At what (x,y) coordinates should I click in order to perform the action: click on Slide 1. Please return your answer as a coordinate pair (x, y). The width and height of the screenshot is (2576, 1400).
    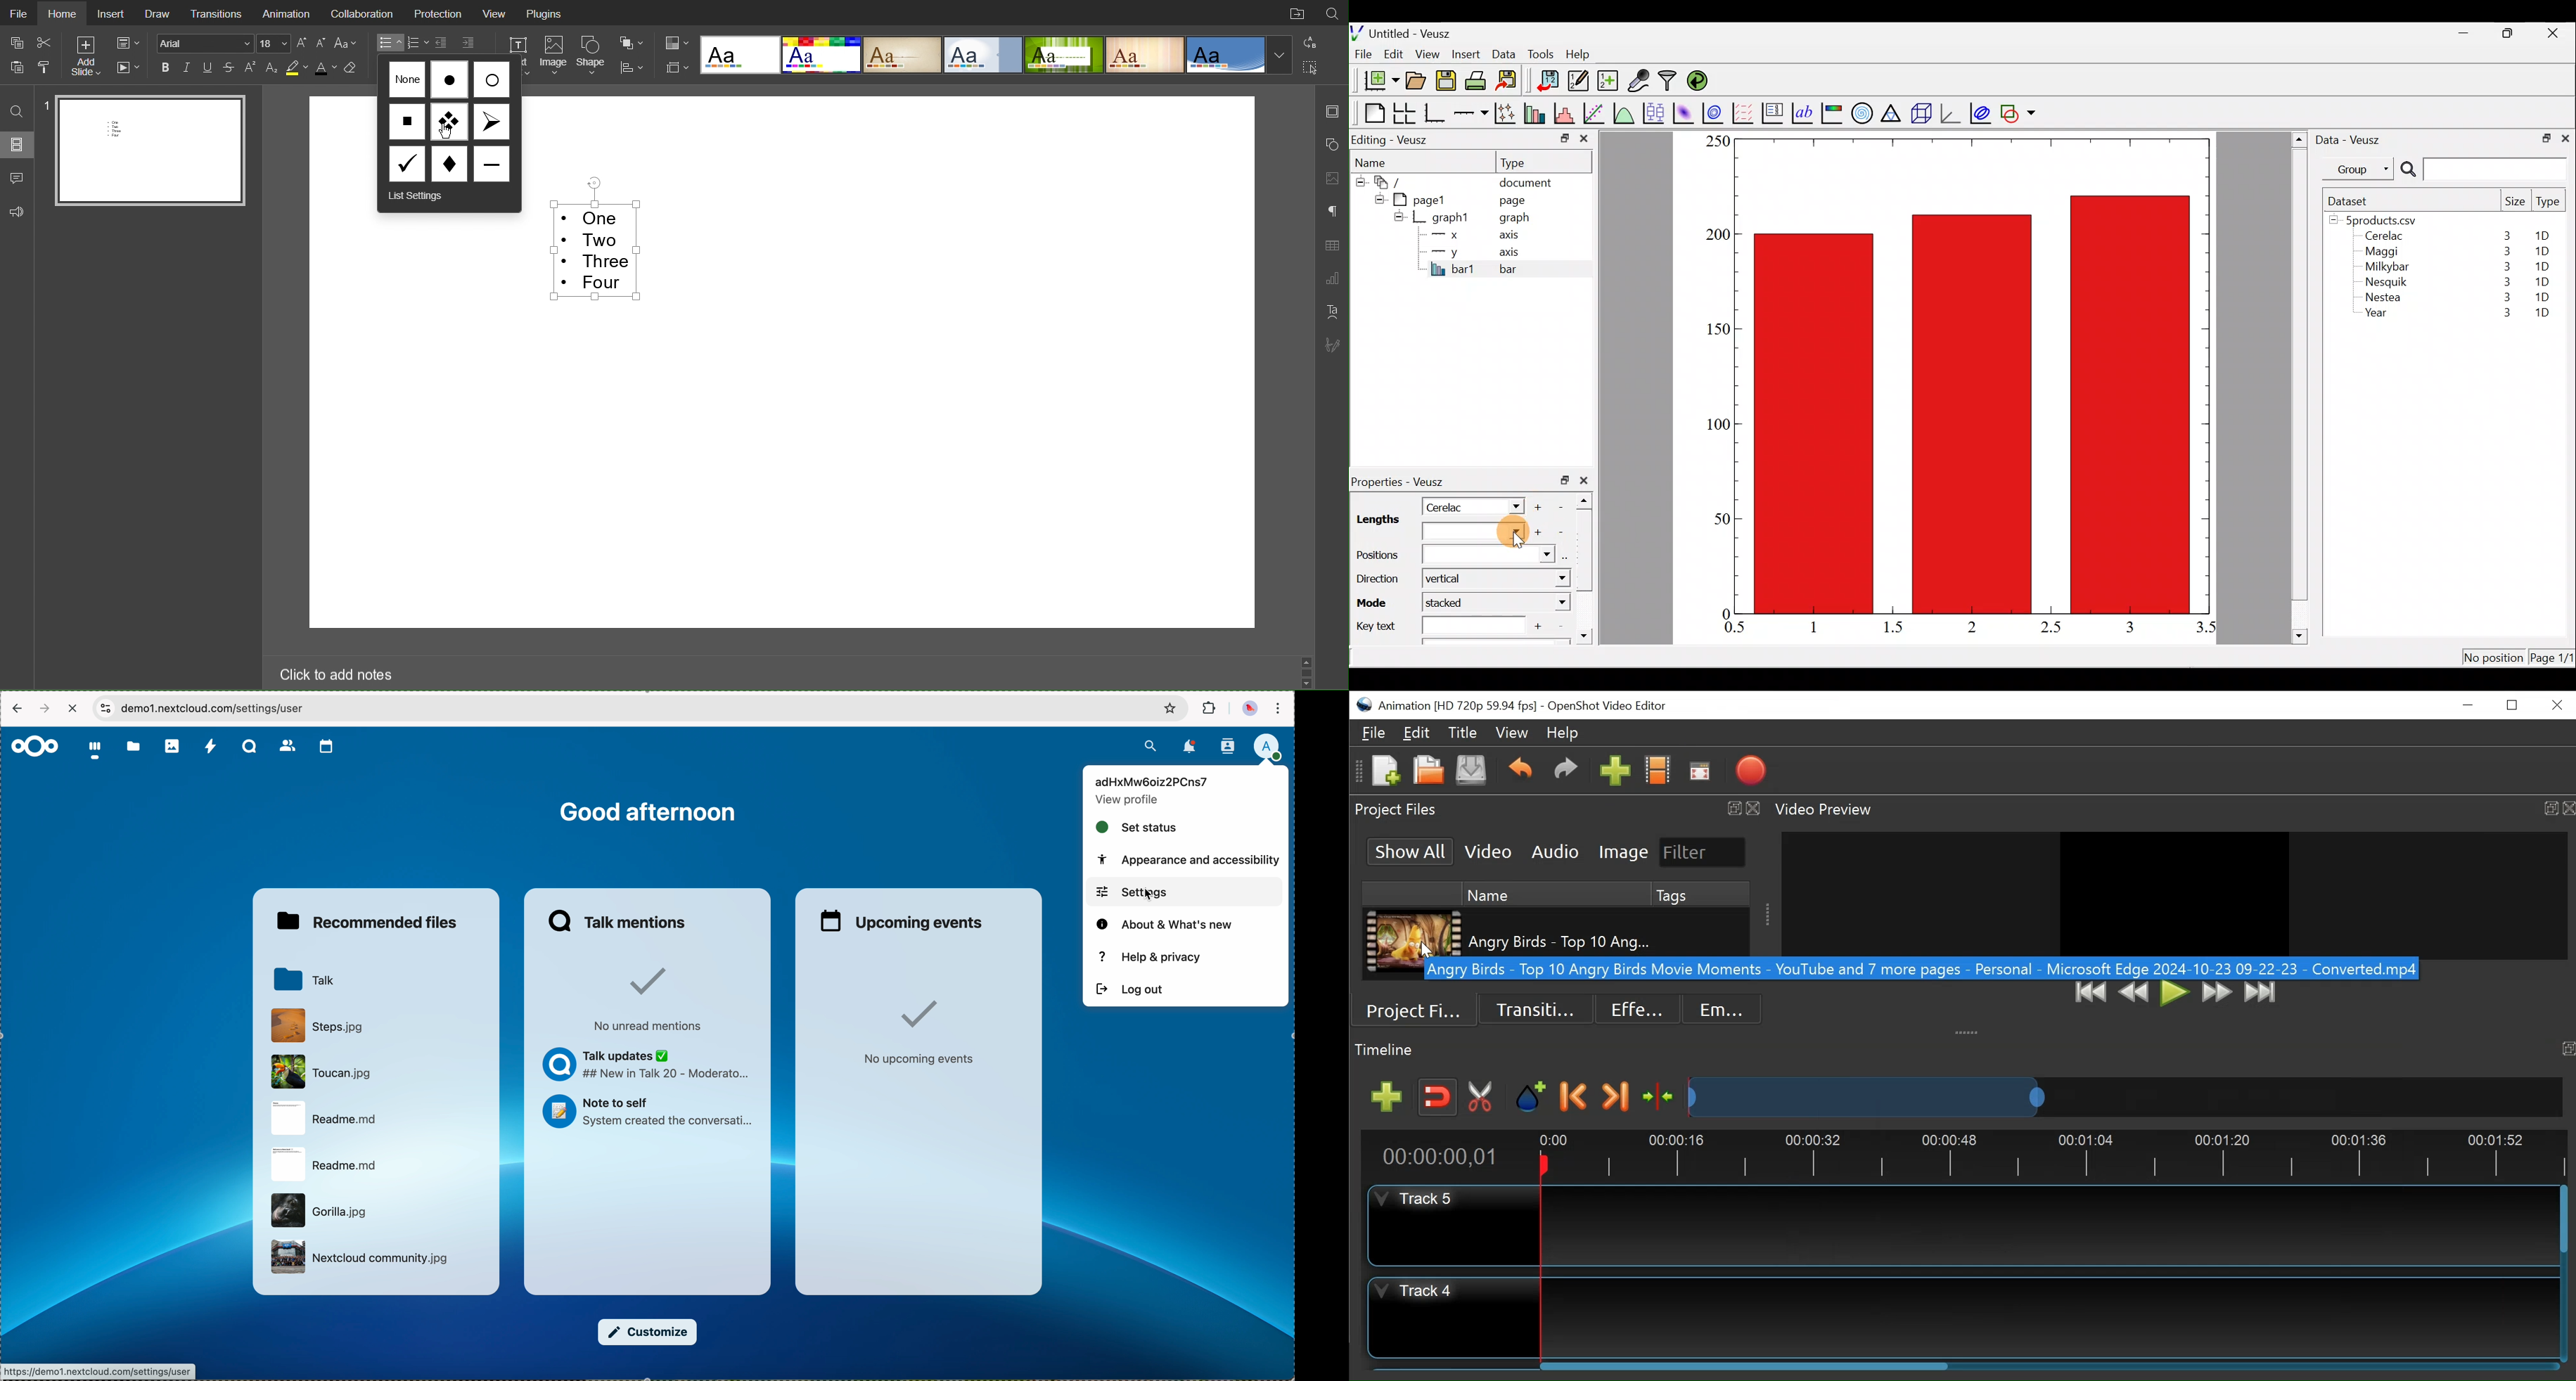
    Looking at the image, I should click on (148, 153).